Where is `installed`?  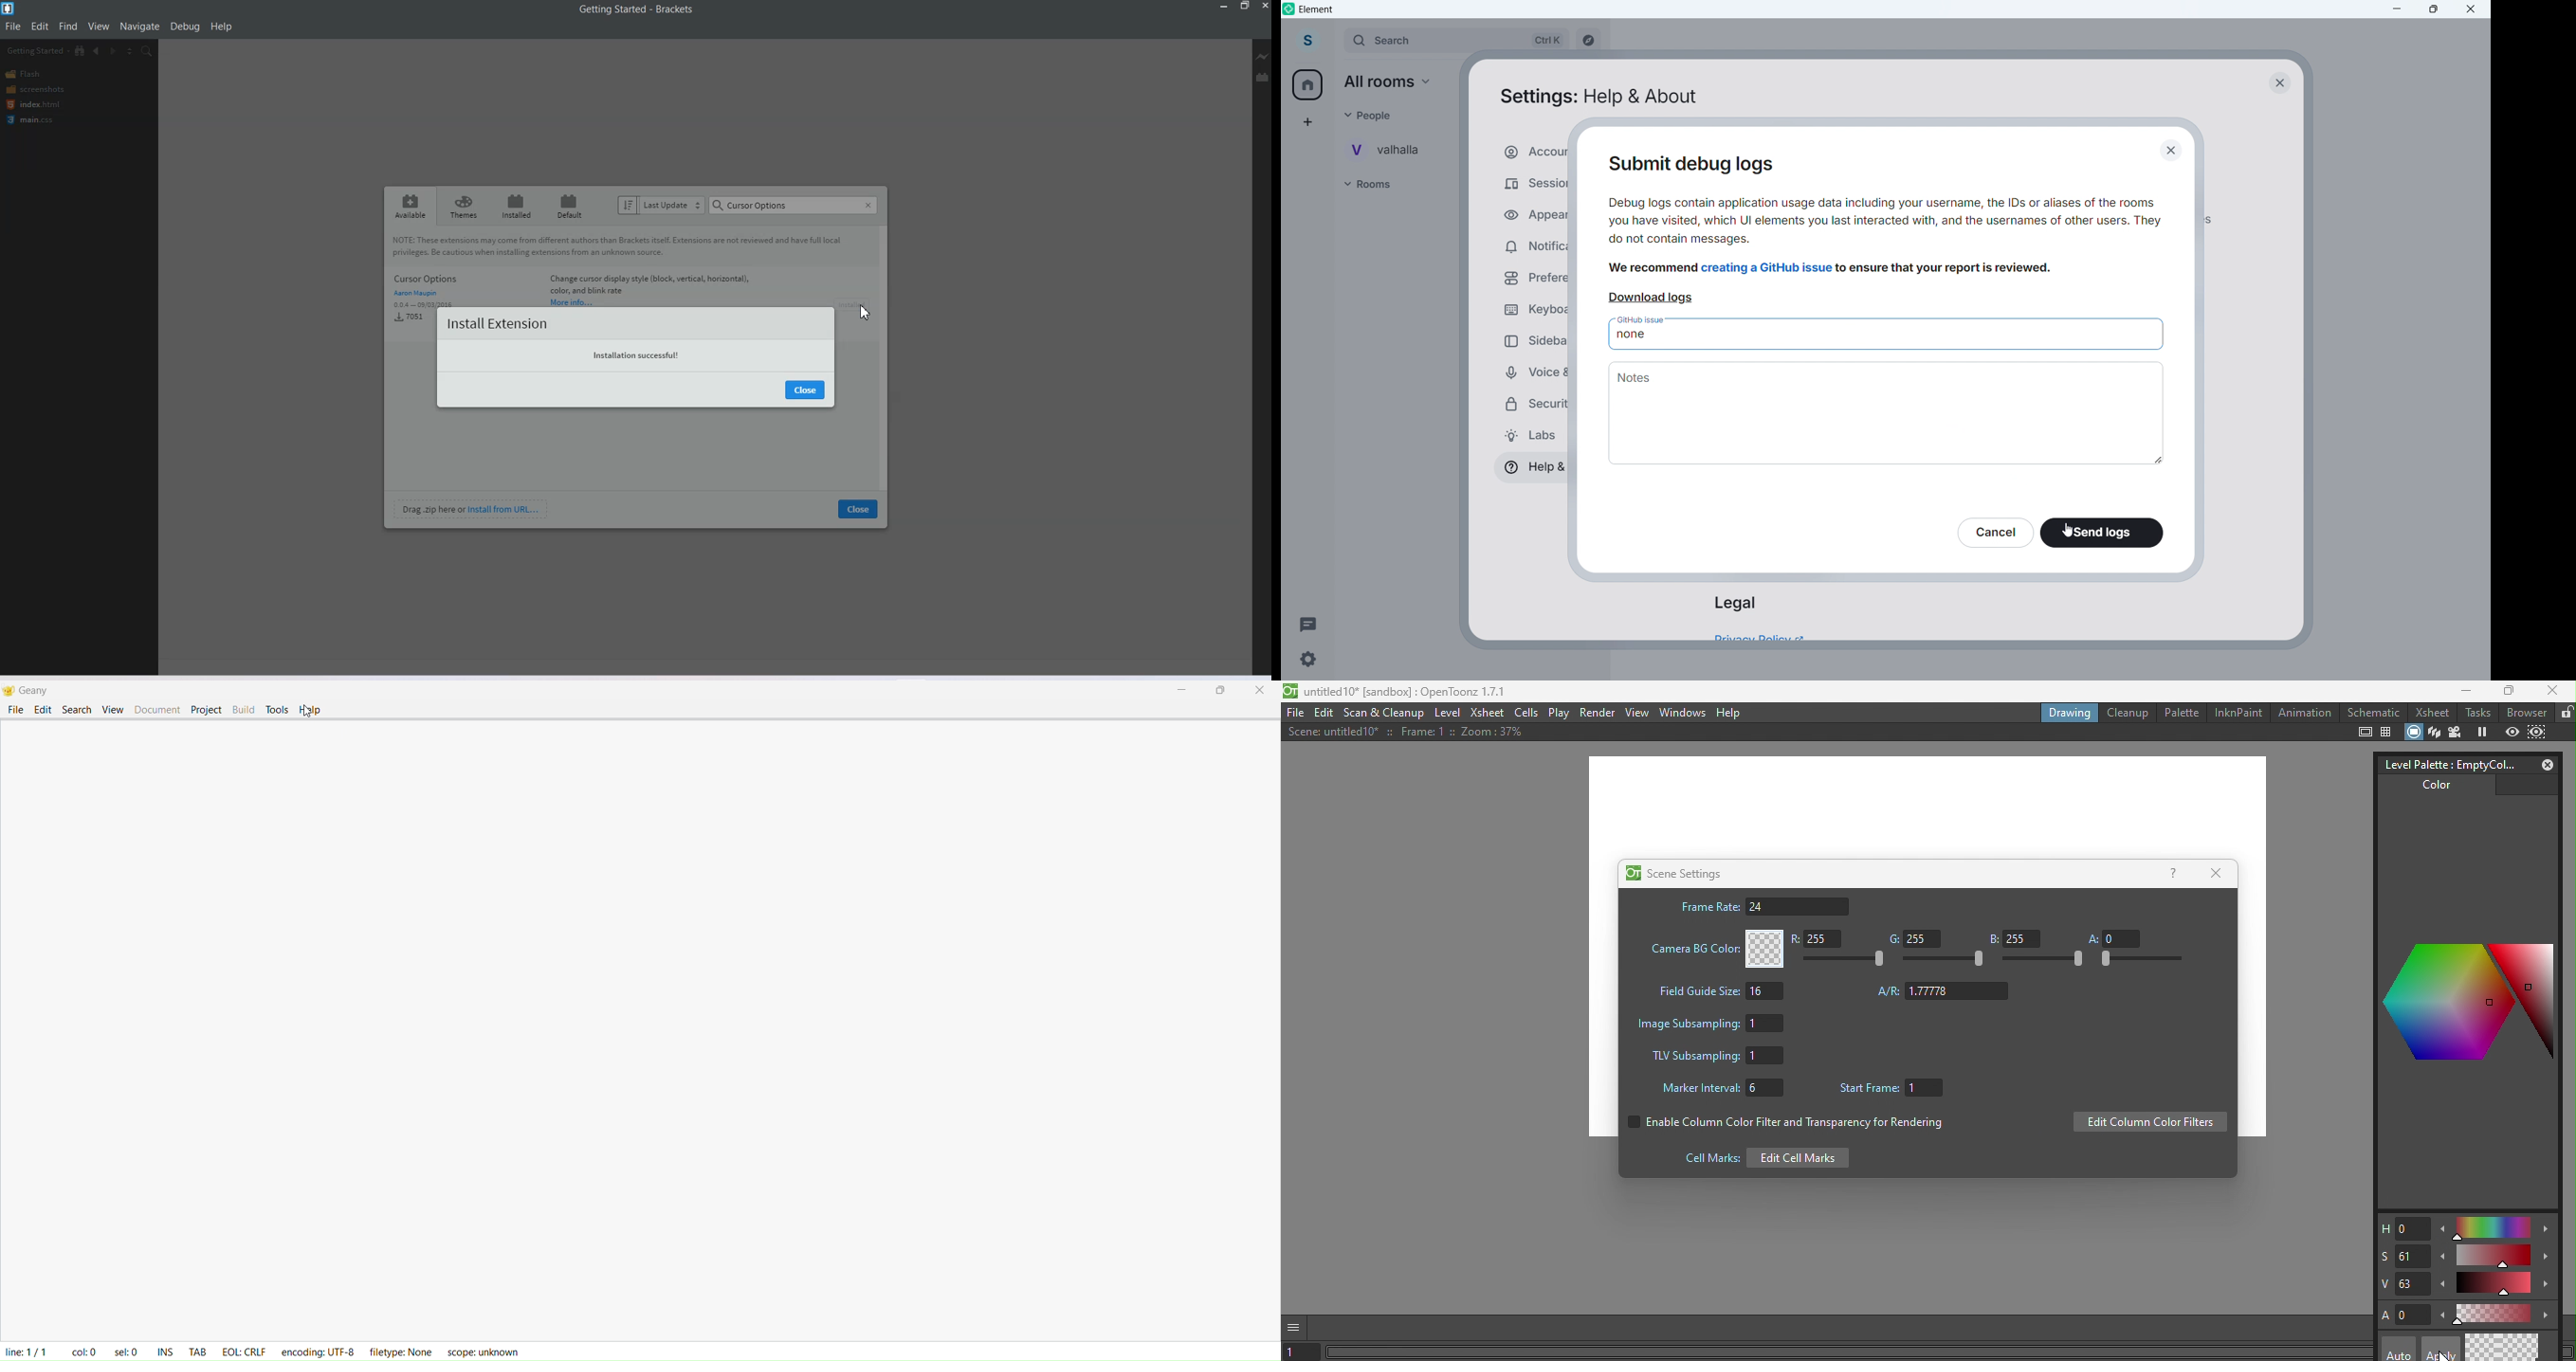
installed is located at coordinates (517, 206).